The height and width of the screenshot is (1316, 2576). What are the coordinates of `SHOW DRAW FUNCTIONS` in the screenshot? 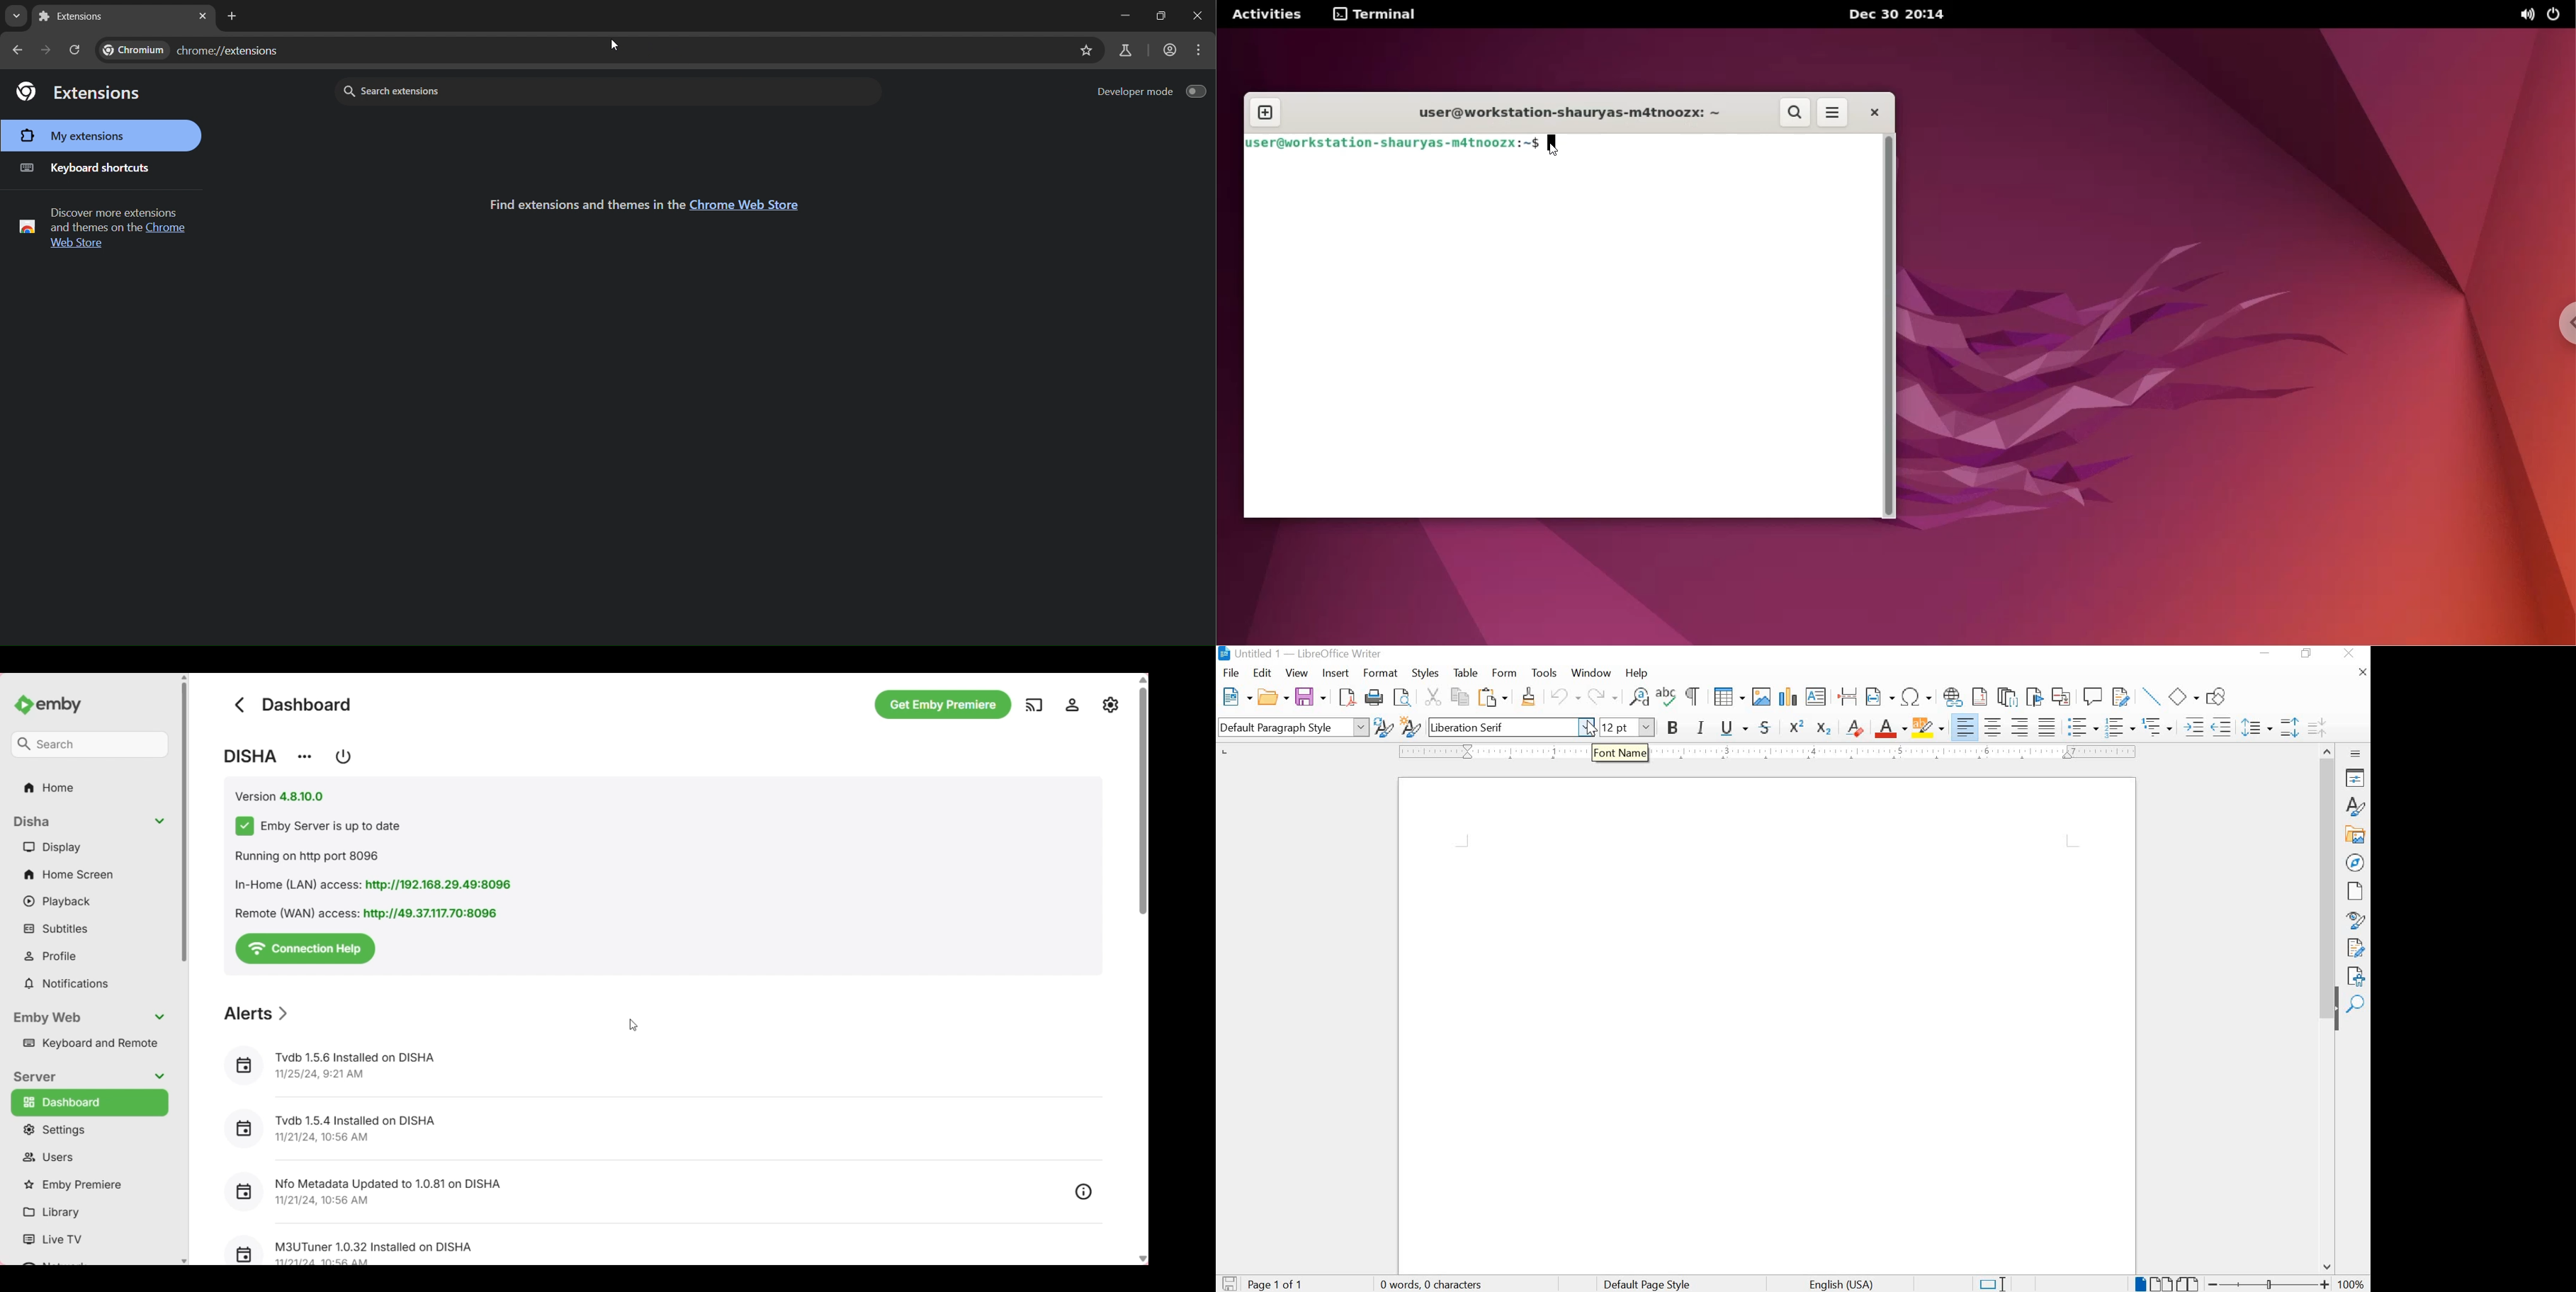 It's located at (2219, 695).